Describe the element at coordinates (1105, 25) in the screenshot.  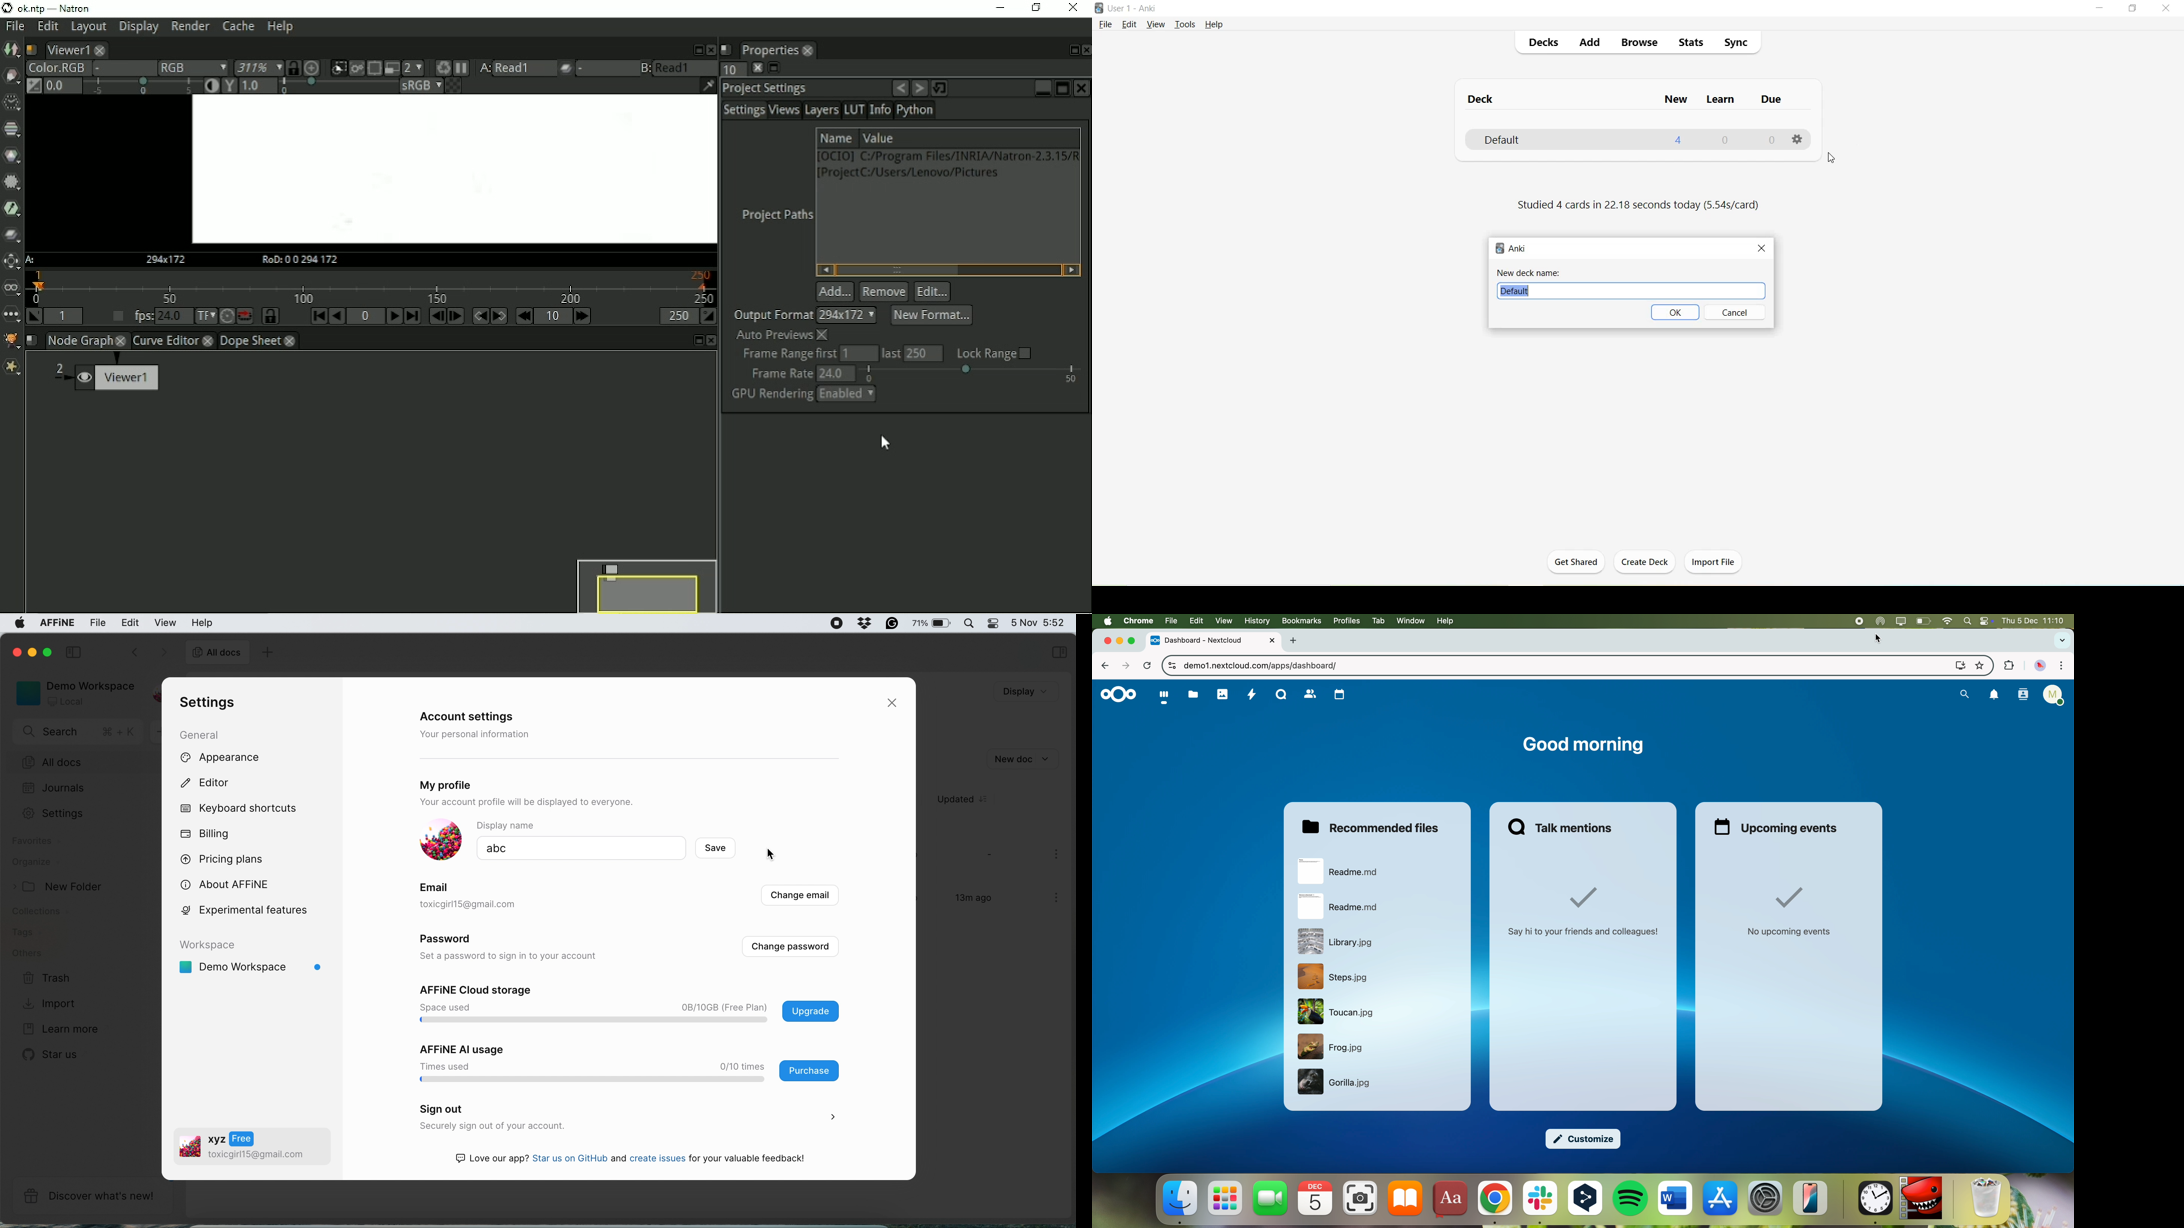
I see `File` at that location.